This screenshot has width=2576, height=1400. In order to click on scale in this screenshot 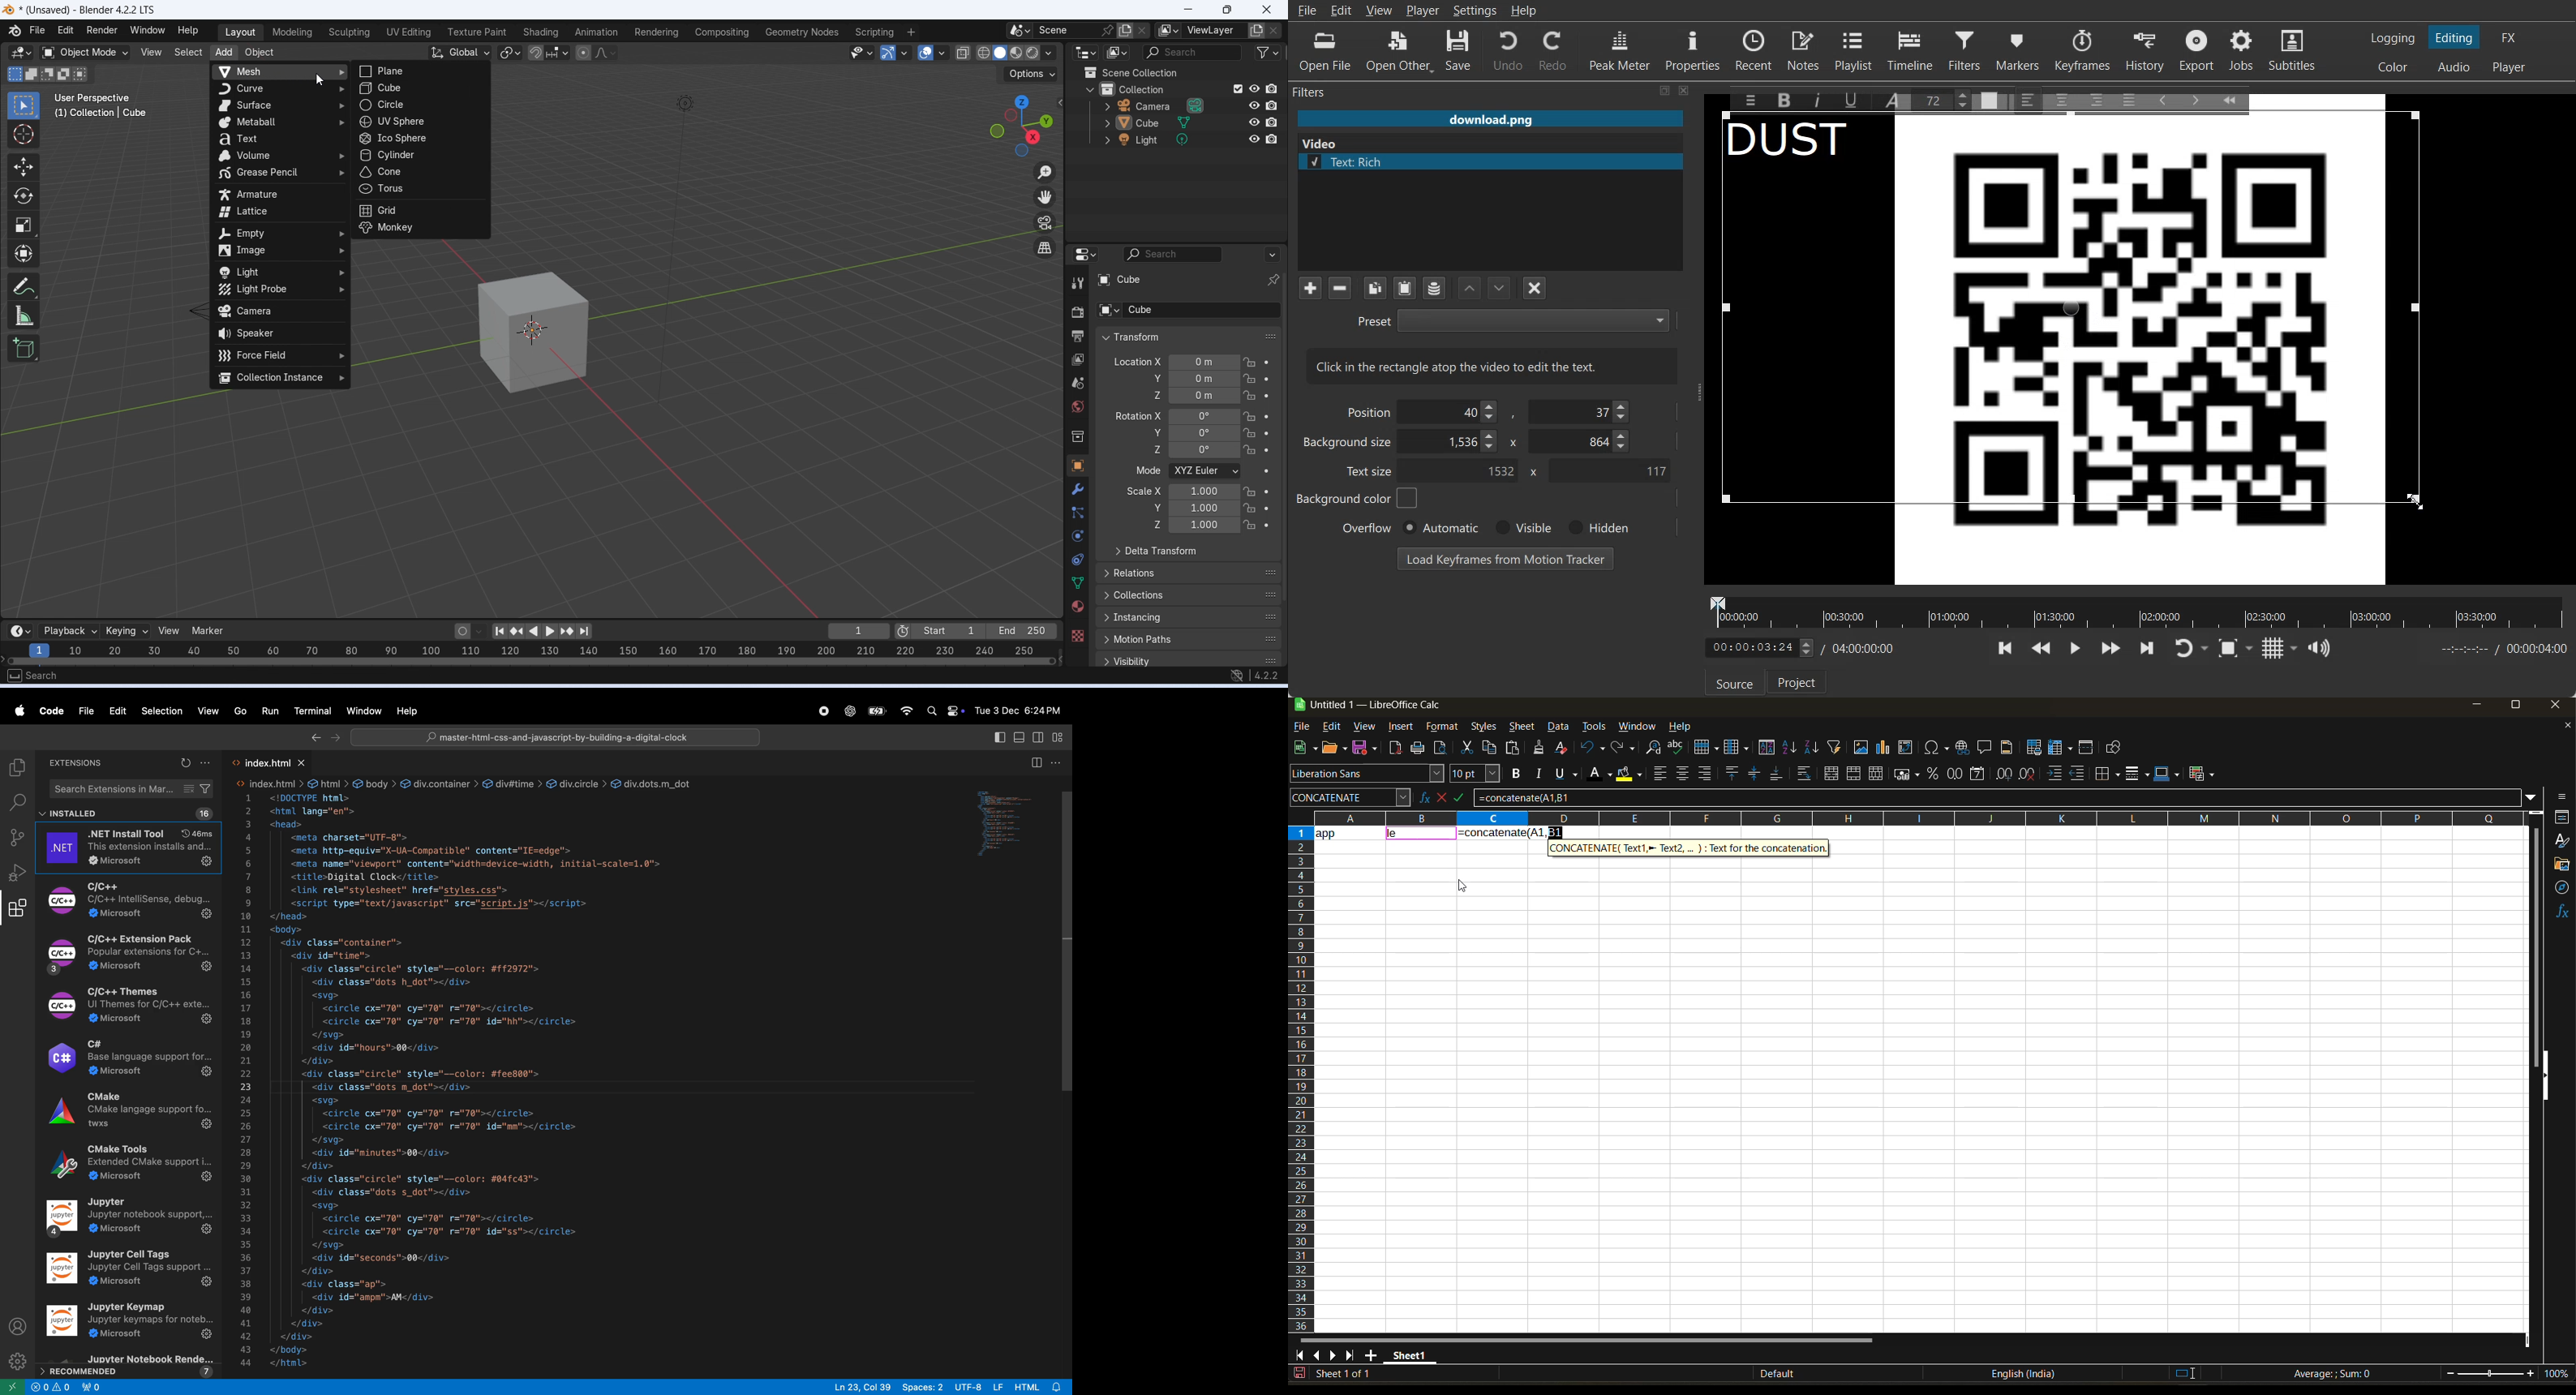, I will do `click(528, 653)`.